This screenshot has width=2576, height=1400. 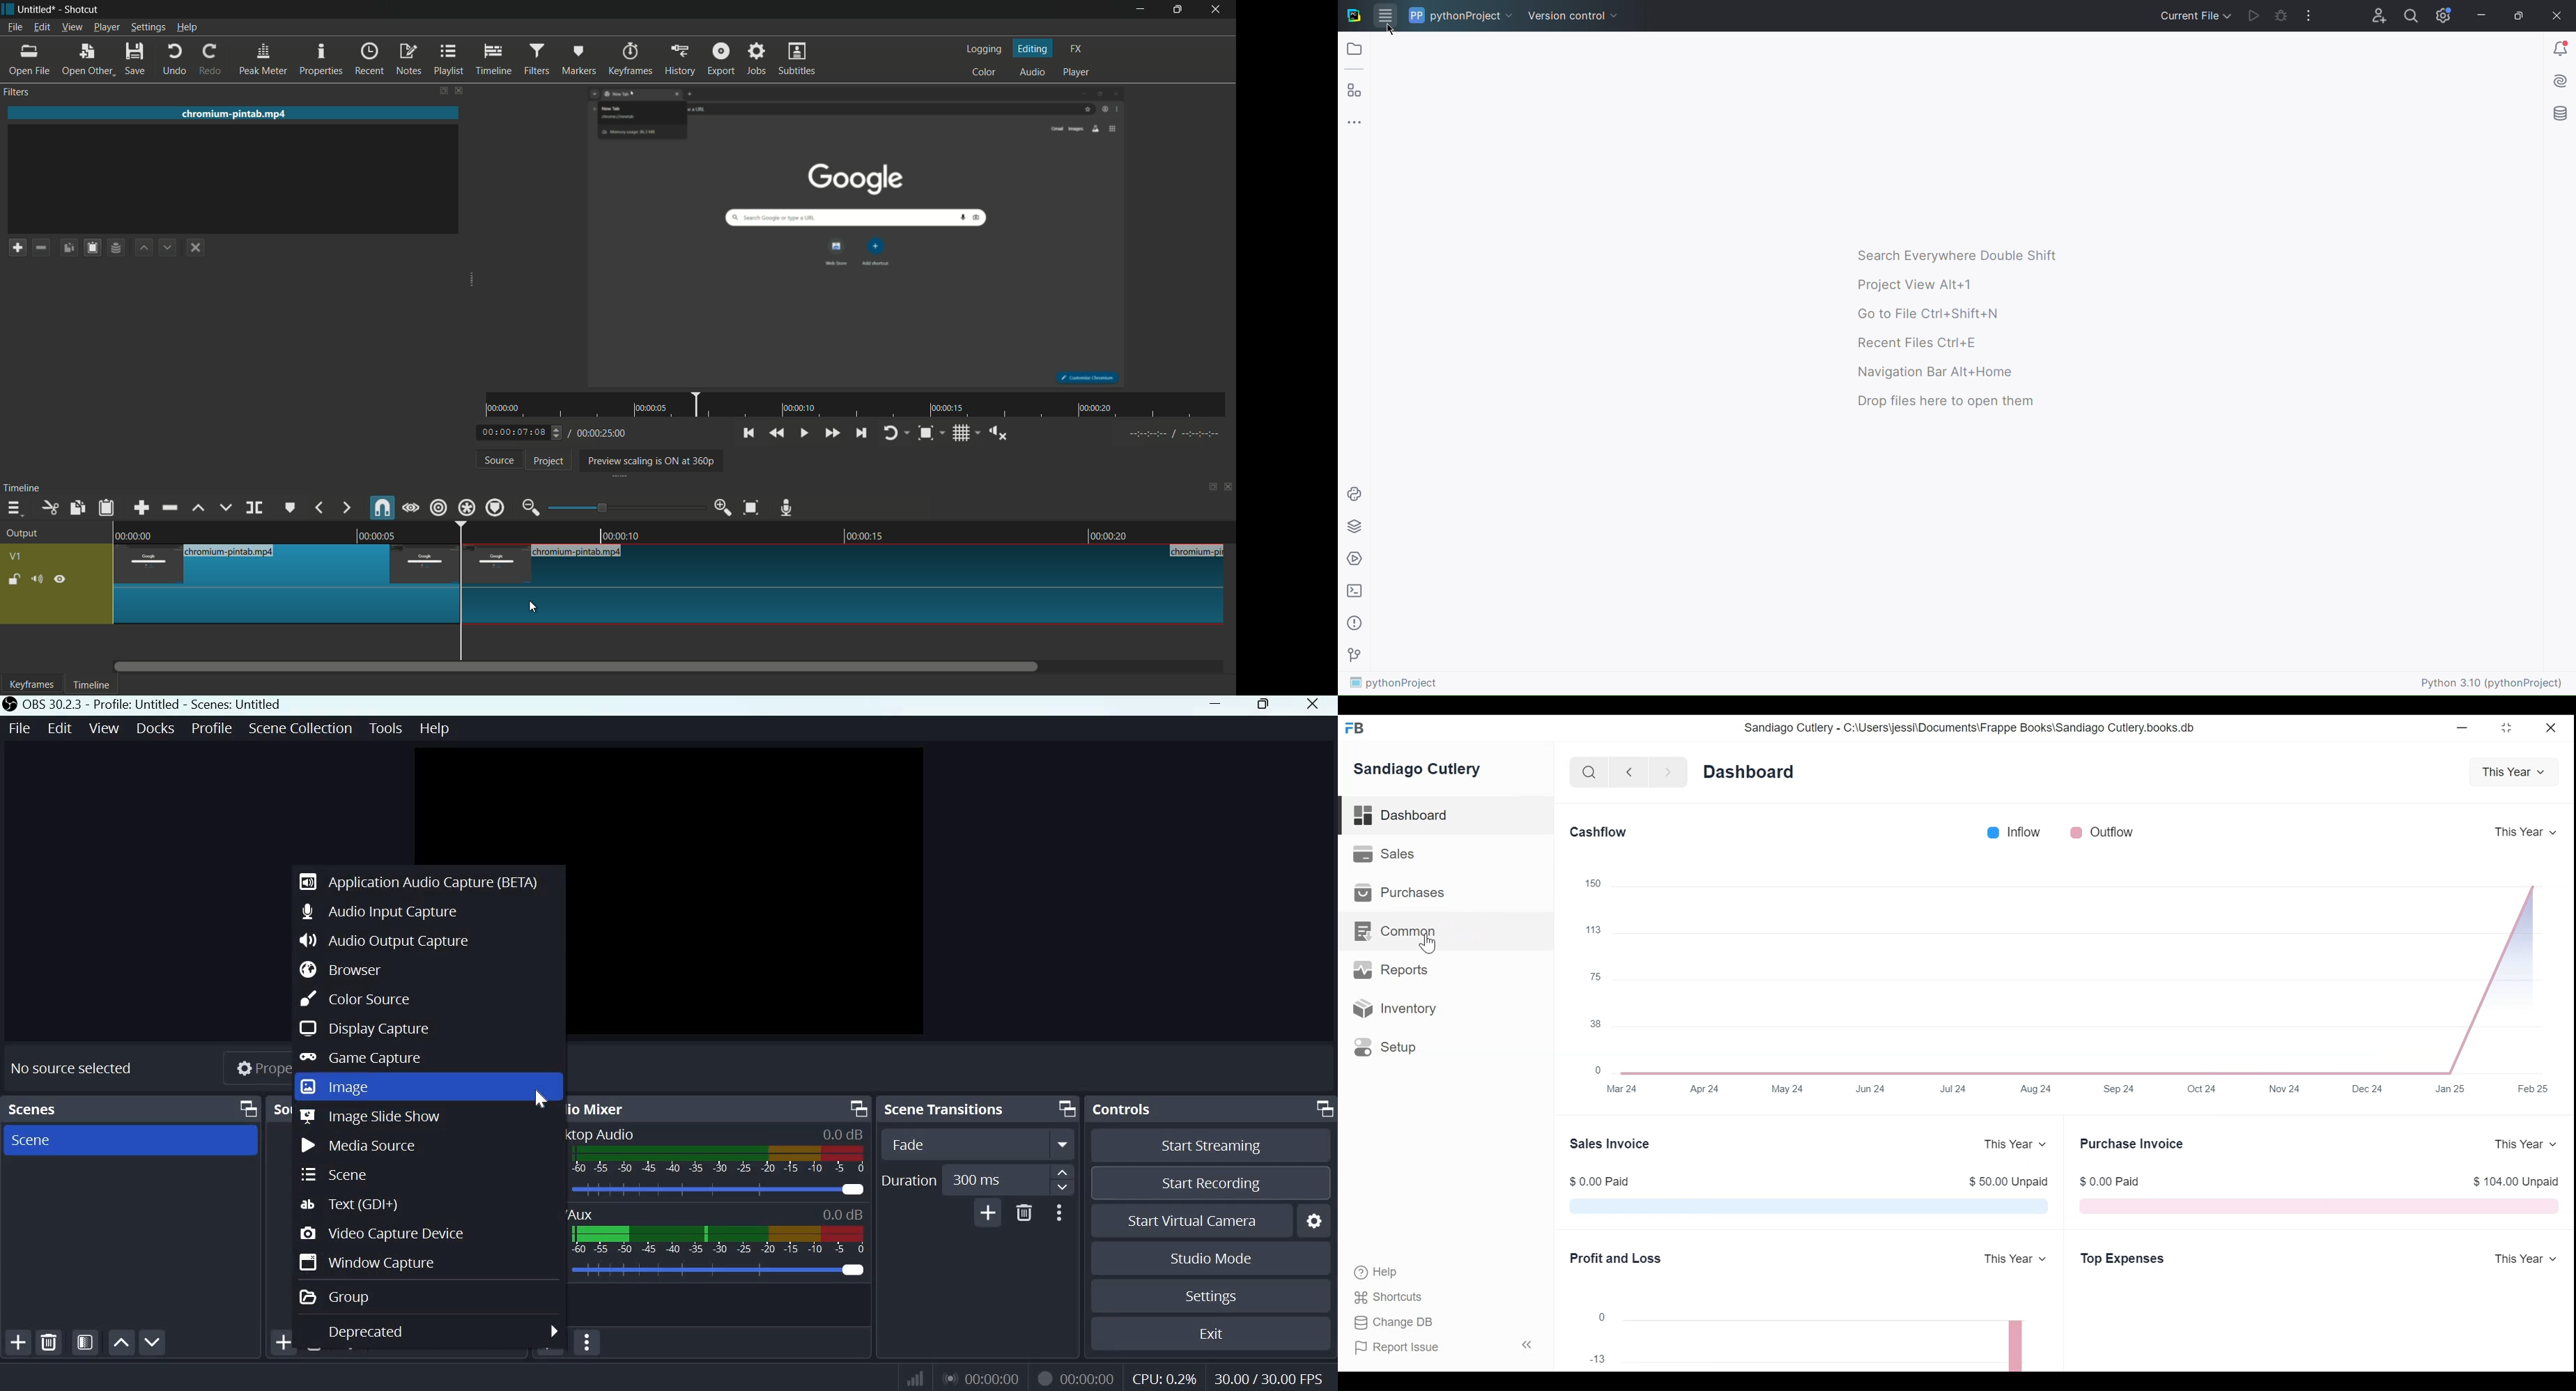 I want to click on Python 3.10 (pythonProject), so click(x=2492, y=683).